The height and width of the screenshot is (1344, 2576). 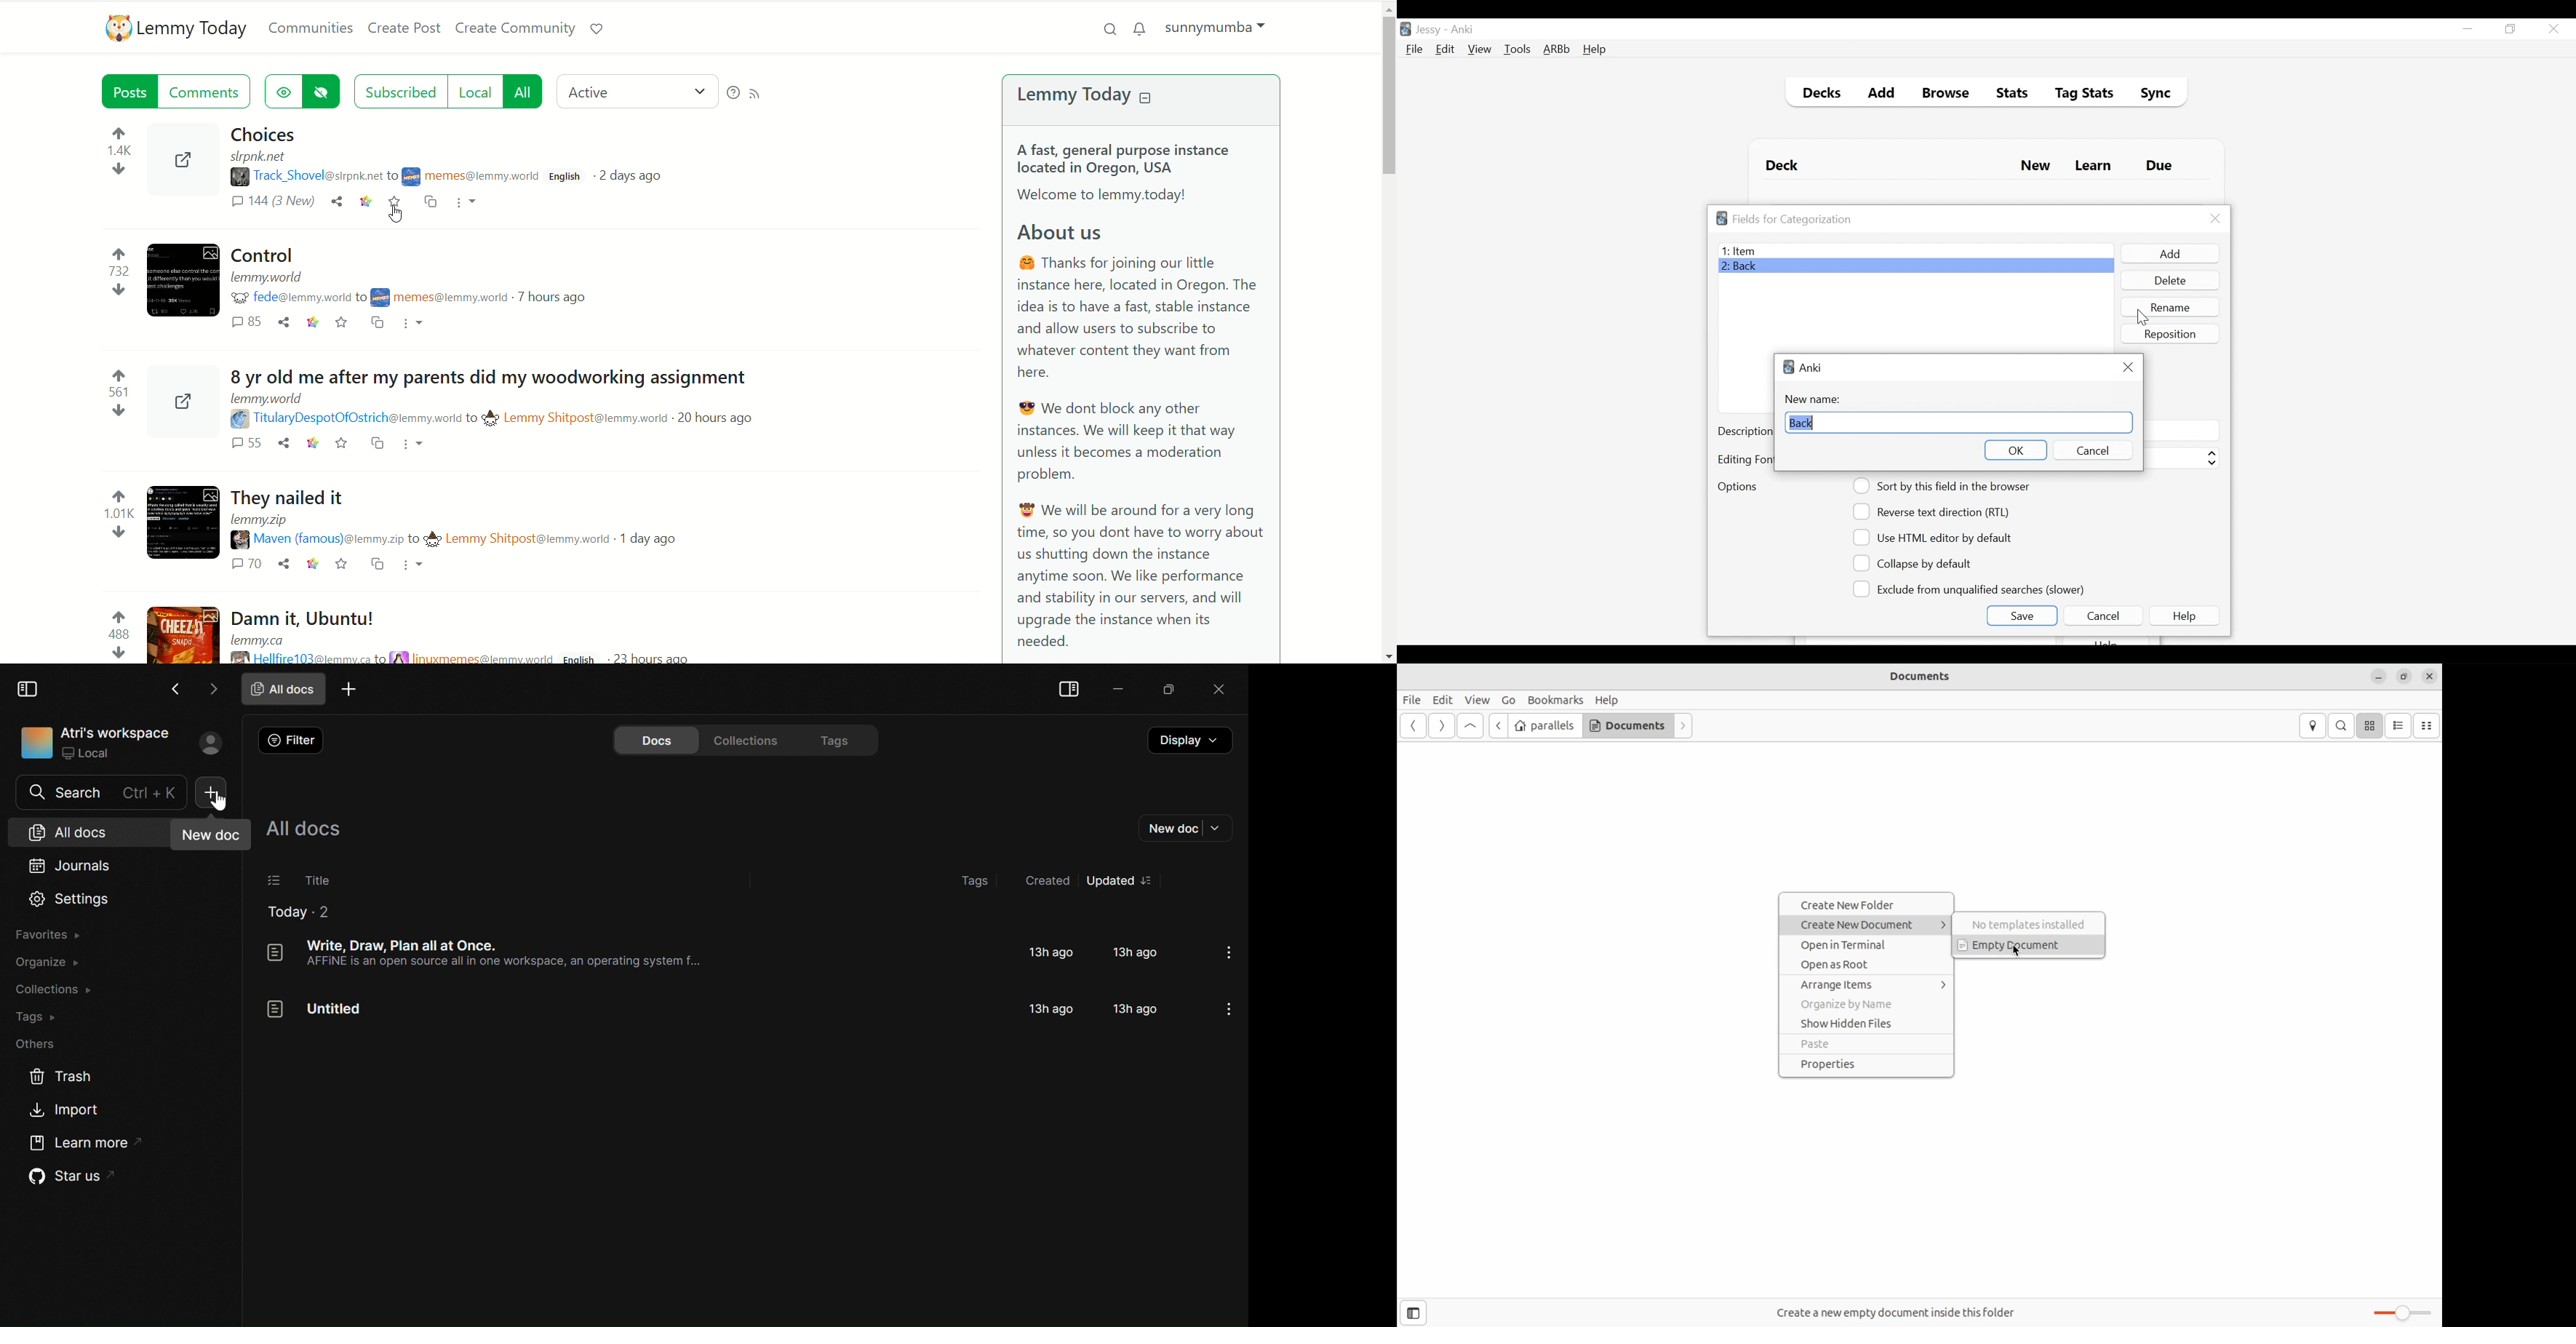 I want to click on (un)select Collapse by default, so click(x=1922, y=563).